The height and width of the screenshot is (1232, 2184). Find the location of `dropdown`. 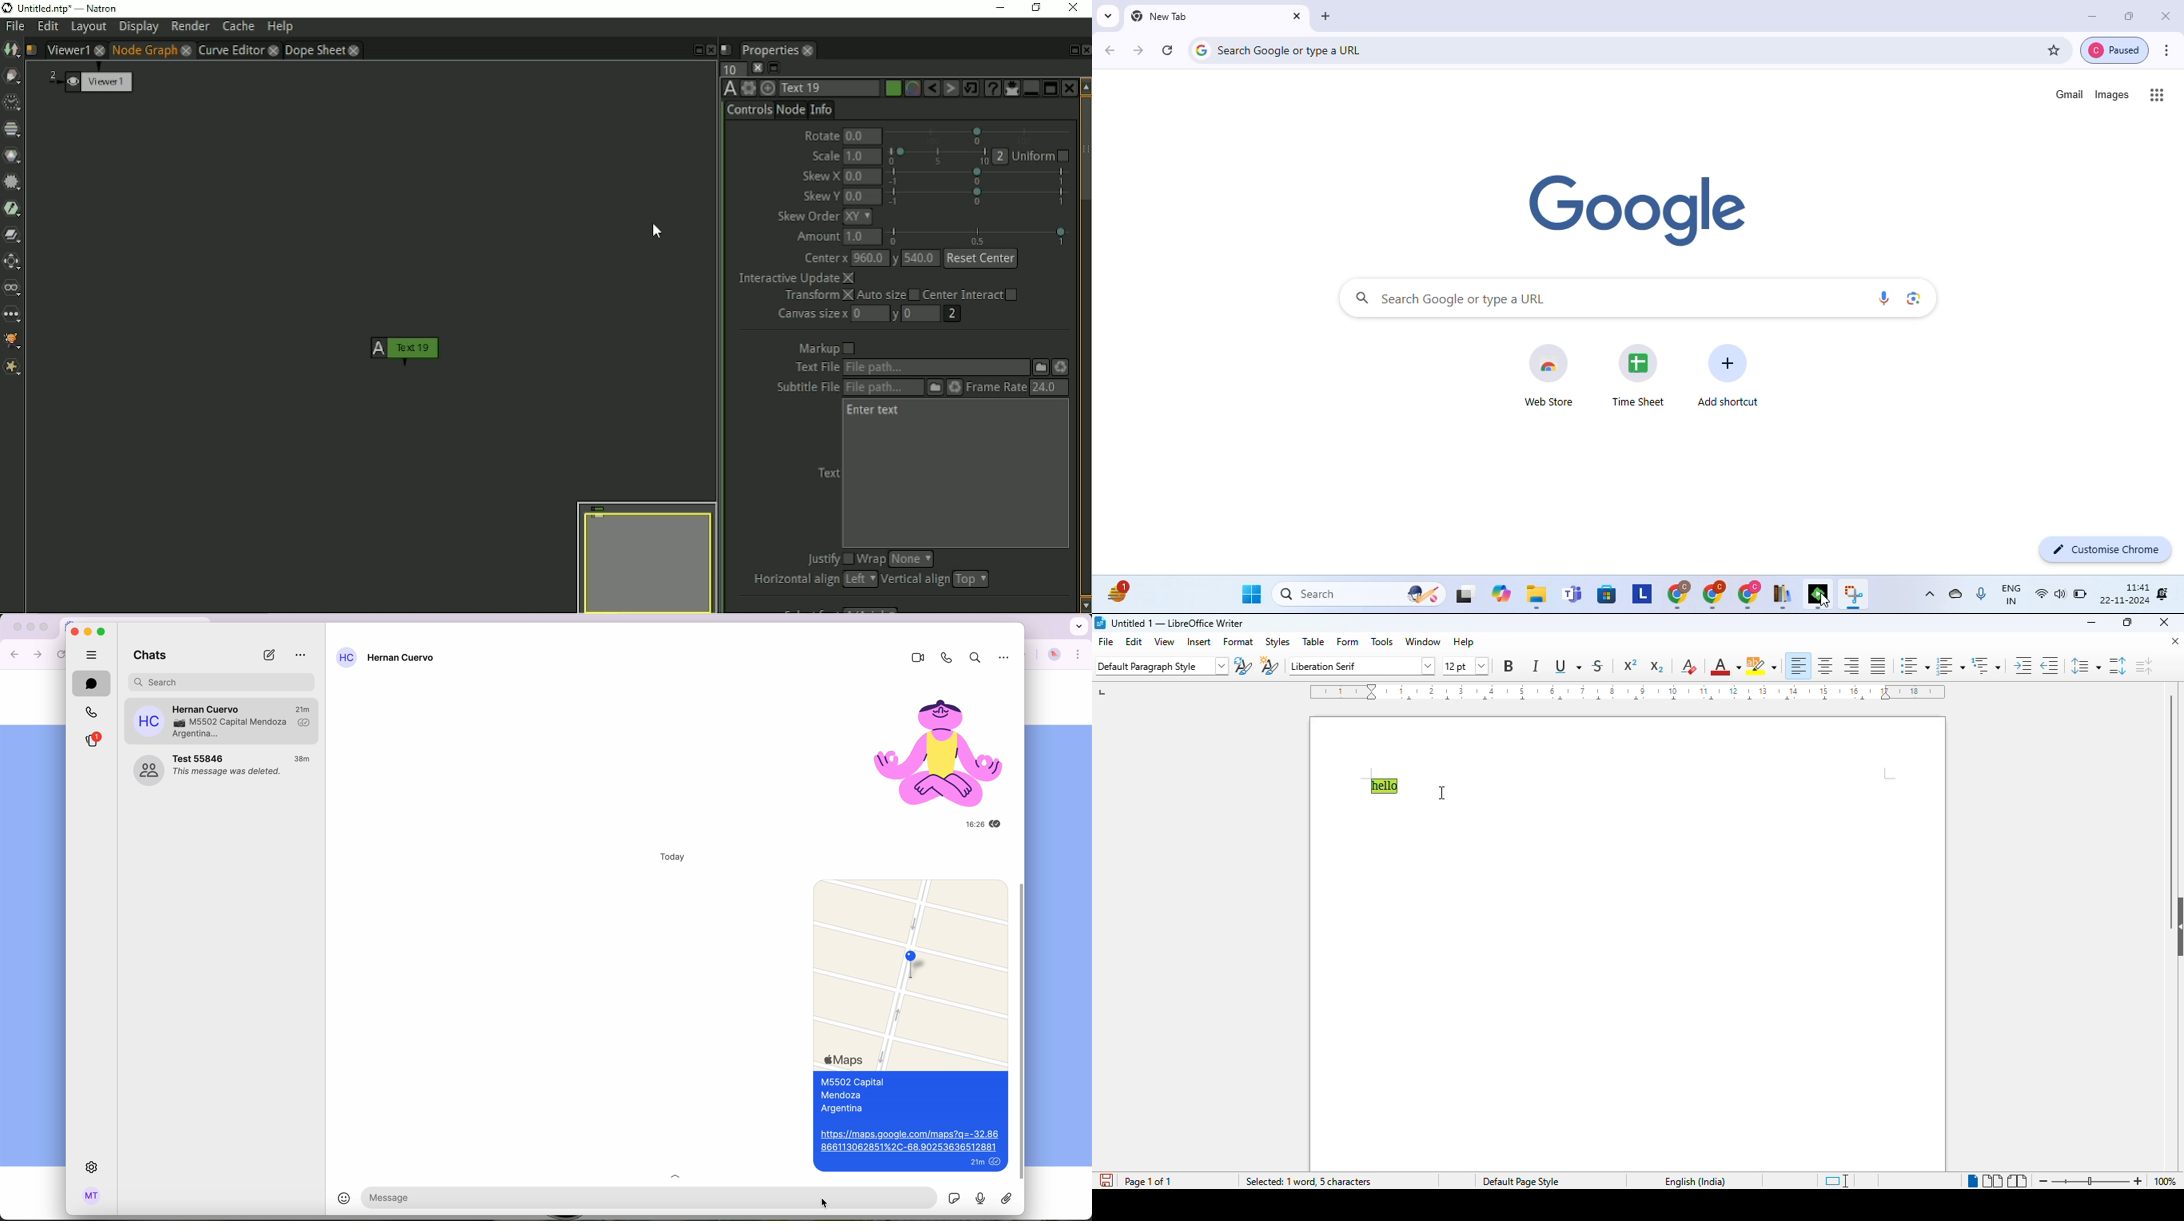

dropdown is located at coordinates (1483, 666).